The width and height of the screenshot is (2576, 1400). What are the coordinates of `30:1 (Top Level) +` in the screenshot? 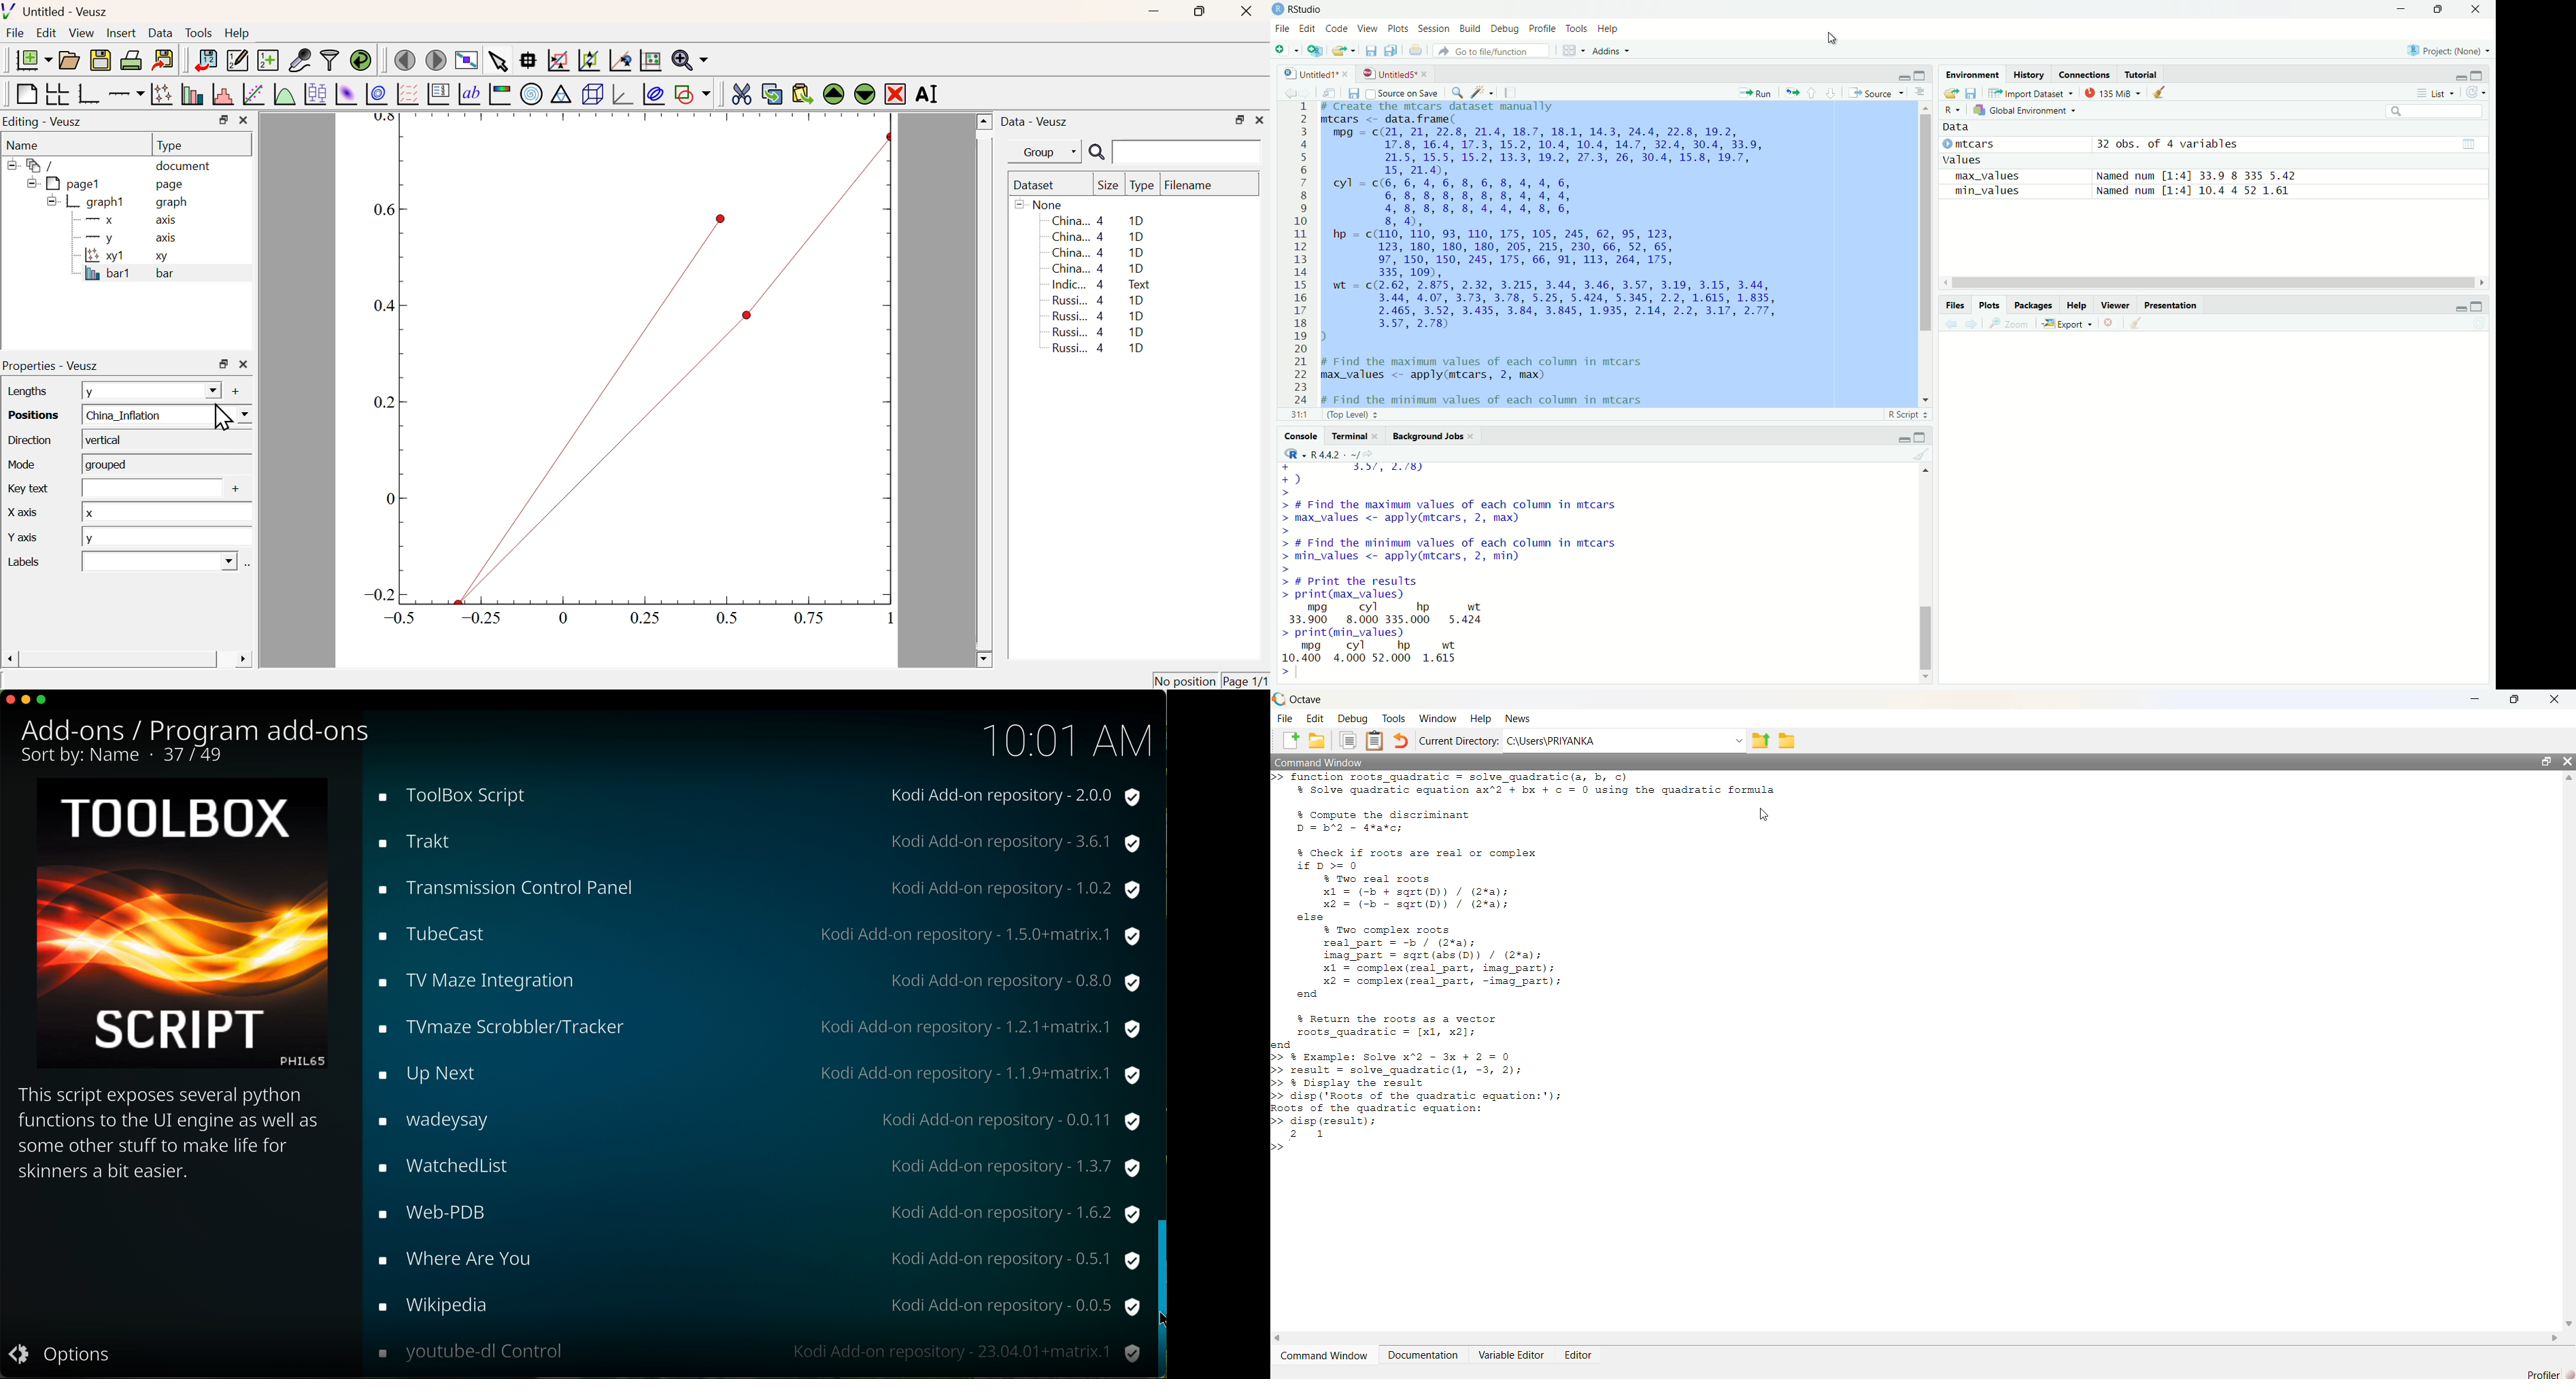 It's located at (1334, 416).